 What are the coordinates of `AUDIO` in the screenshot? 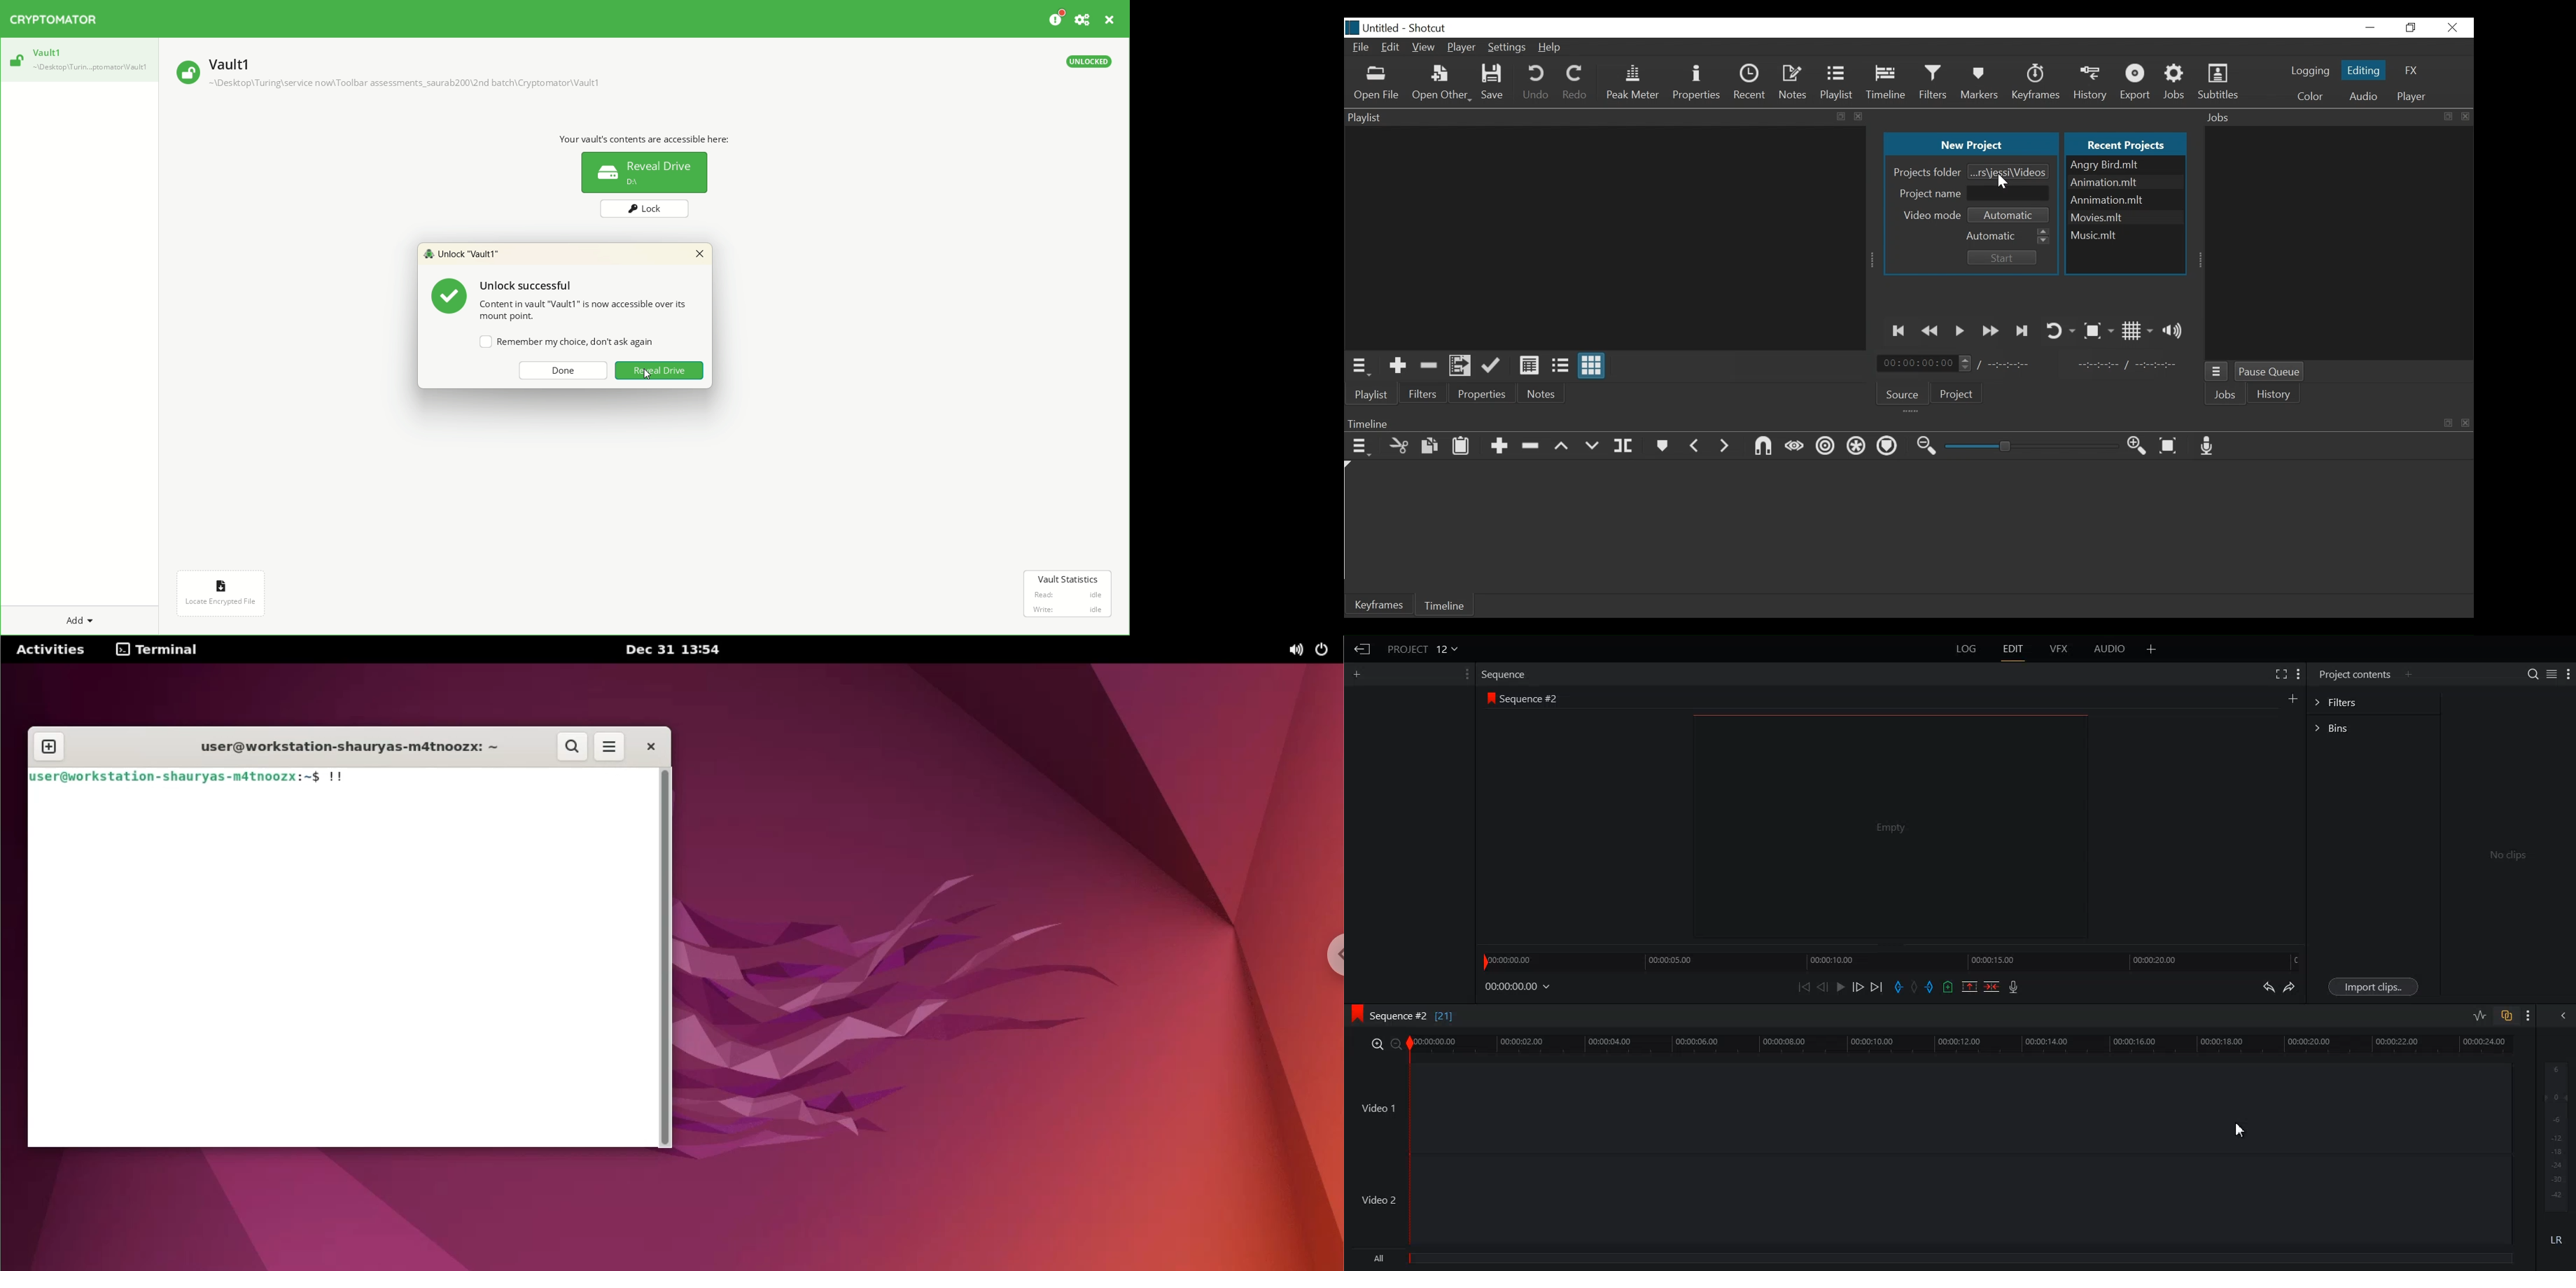 It's located at (2111, 649).